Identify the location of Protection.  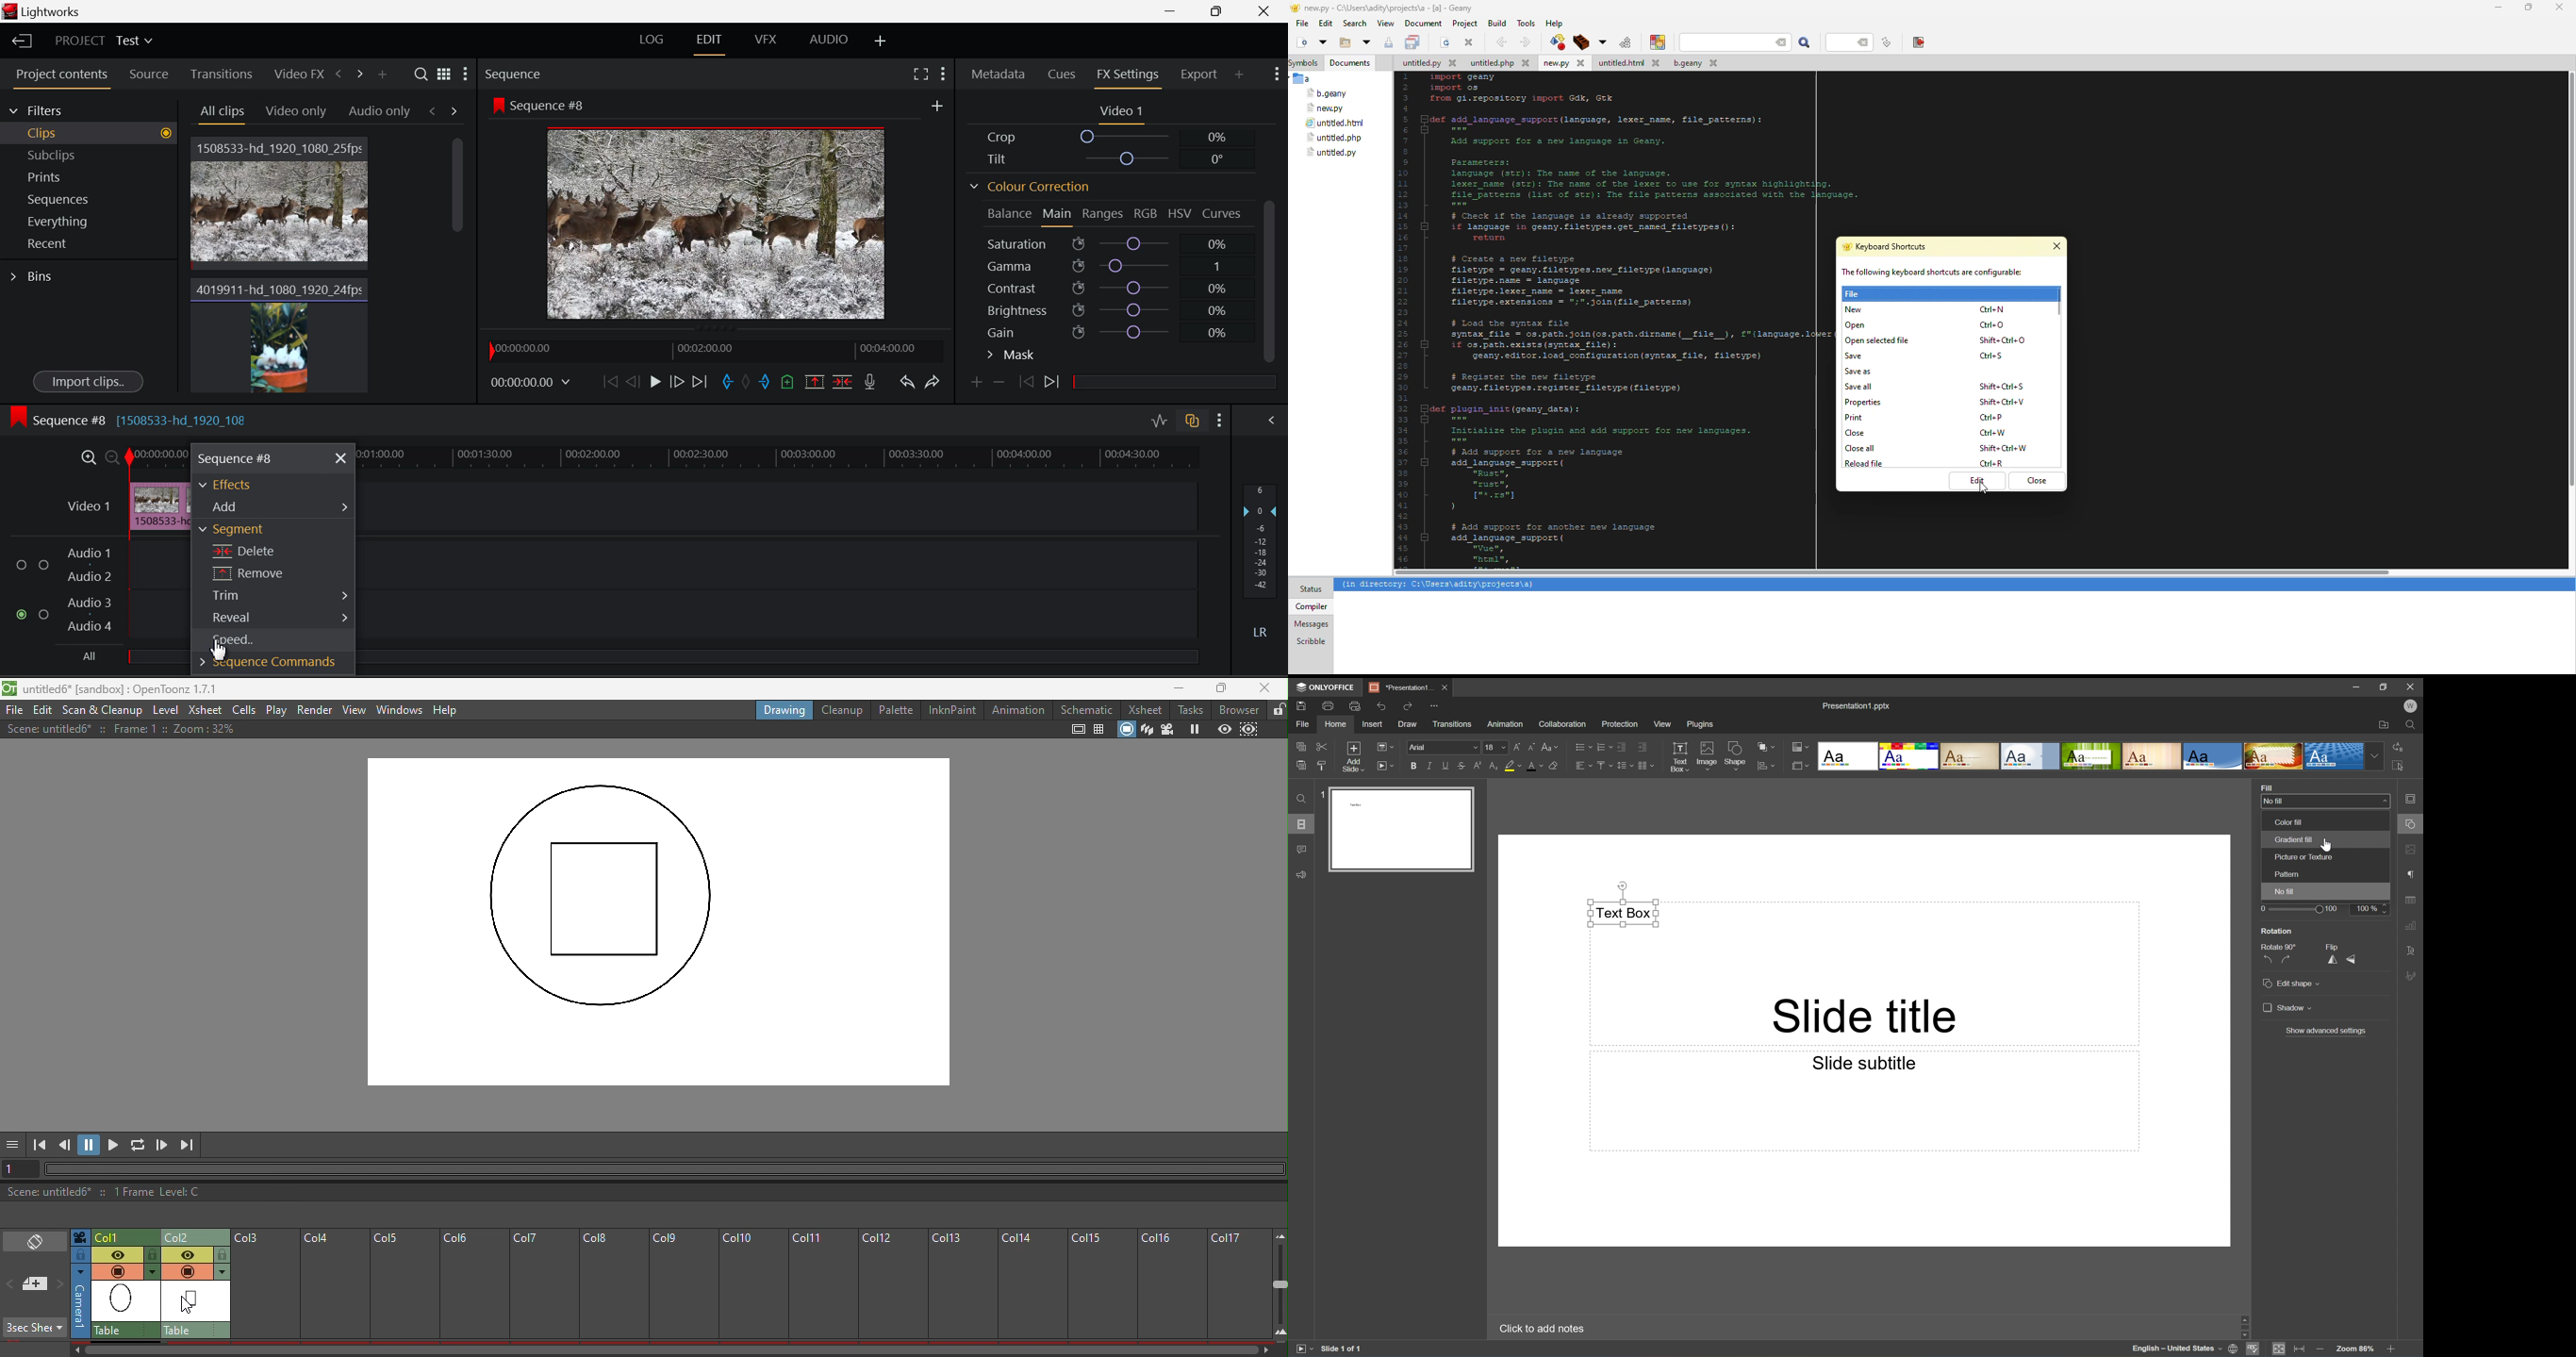
(1621, 724).